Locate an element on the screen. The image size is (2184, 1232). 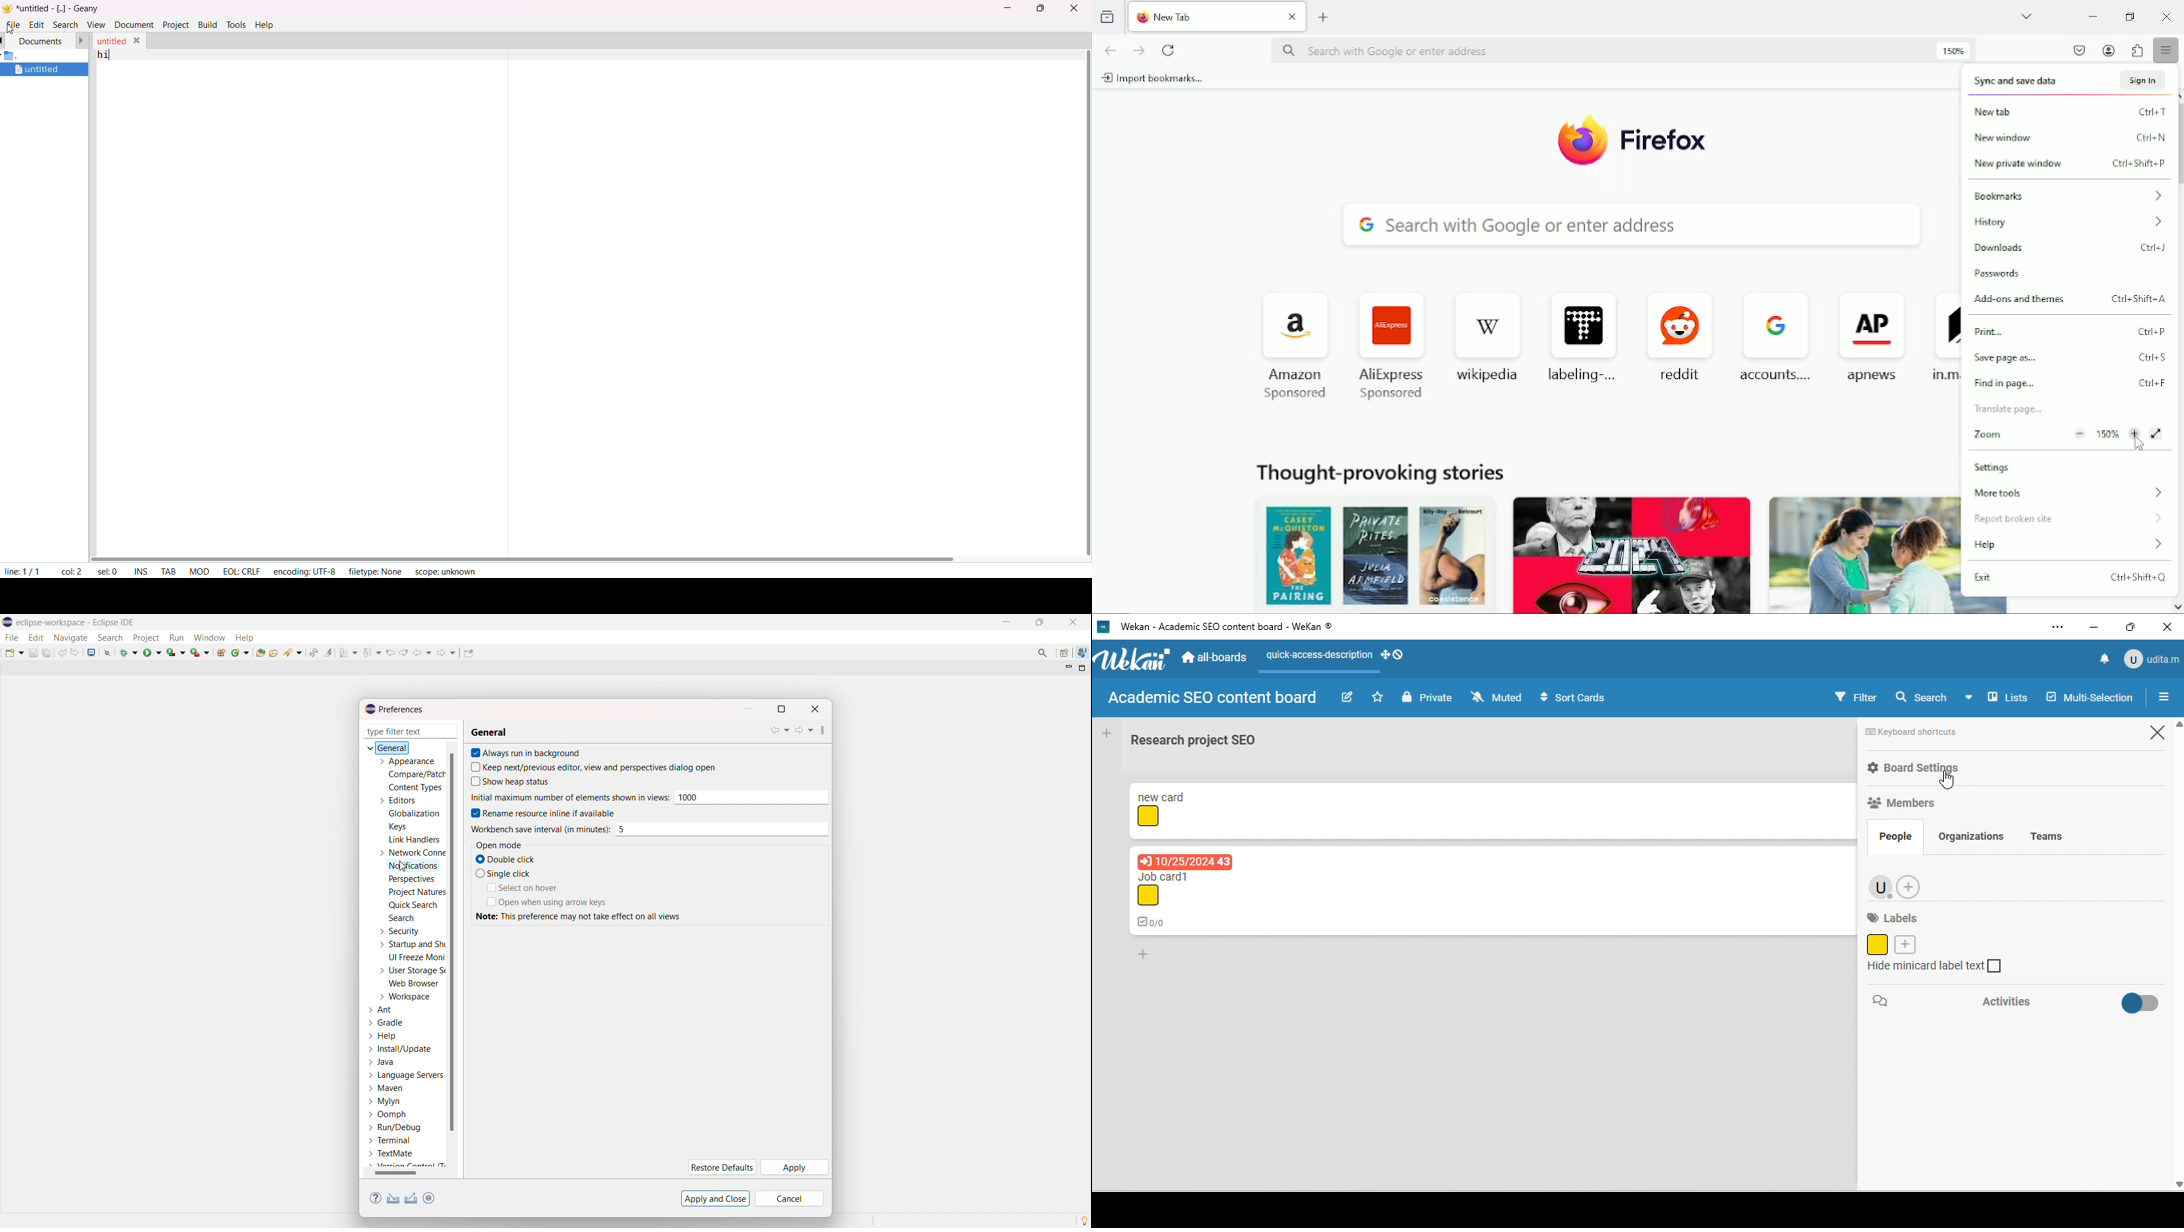
minimize is located at coordinates (1010, 622).